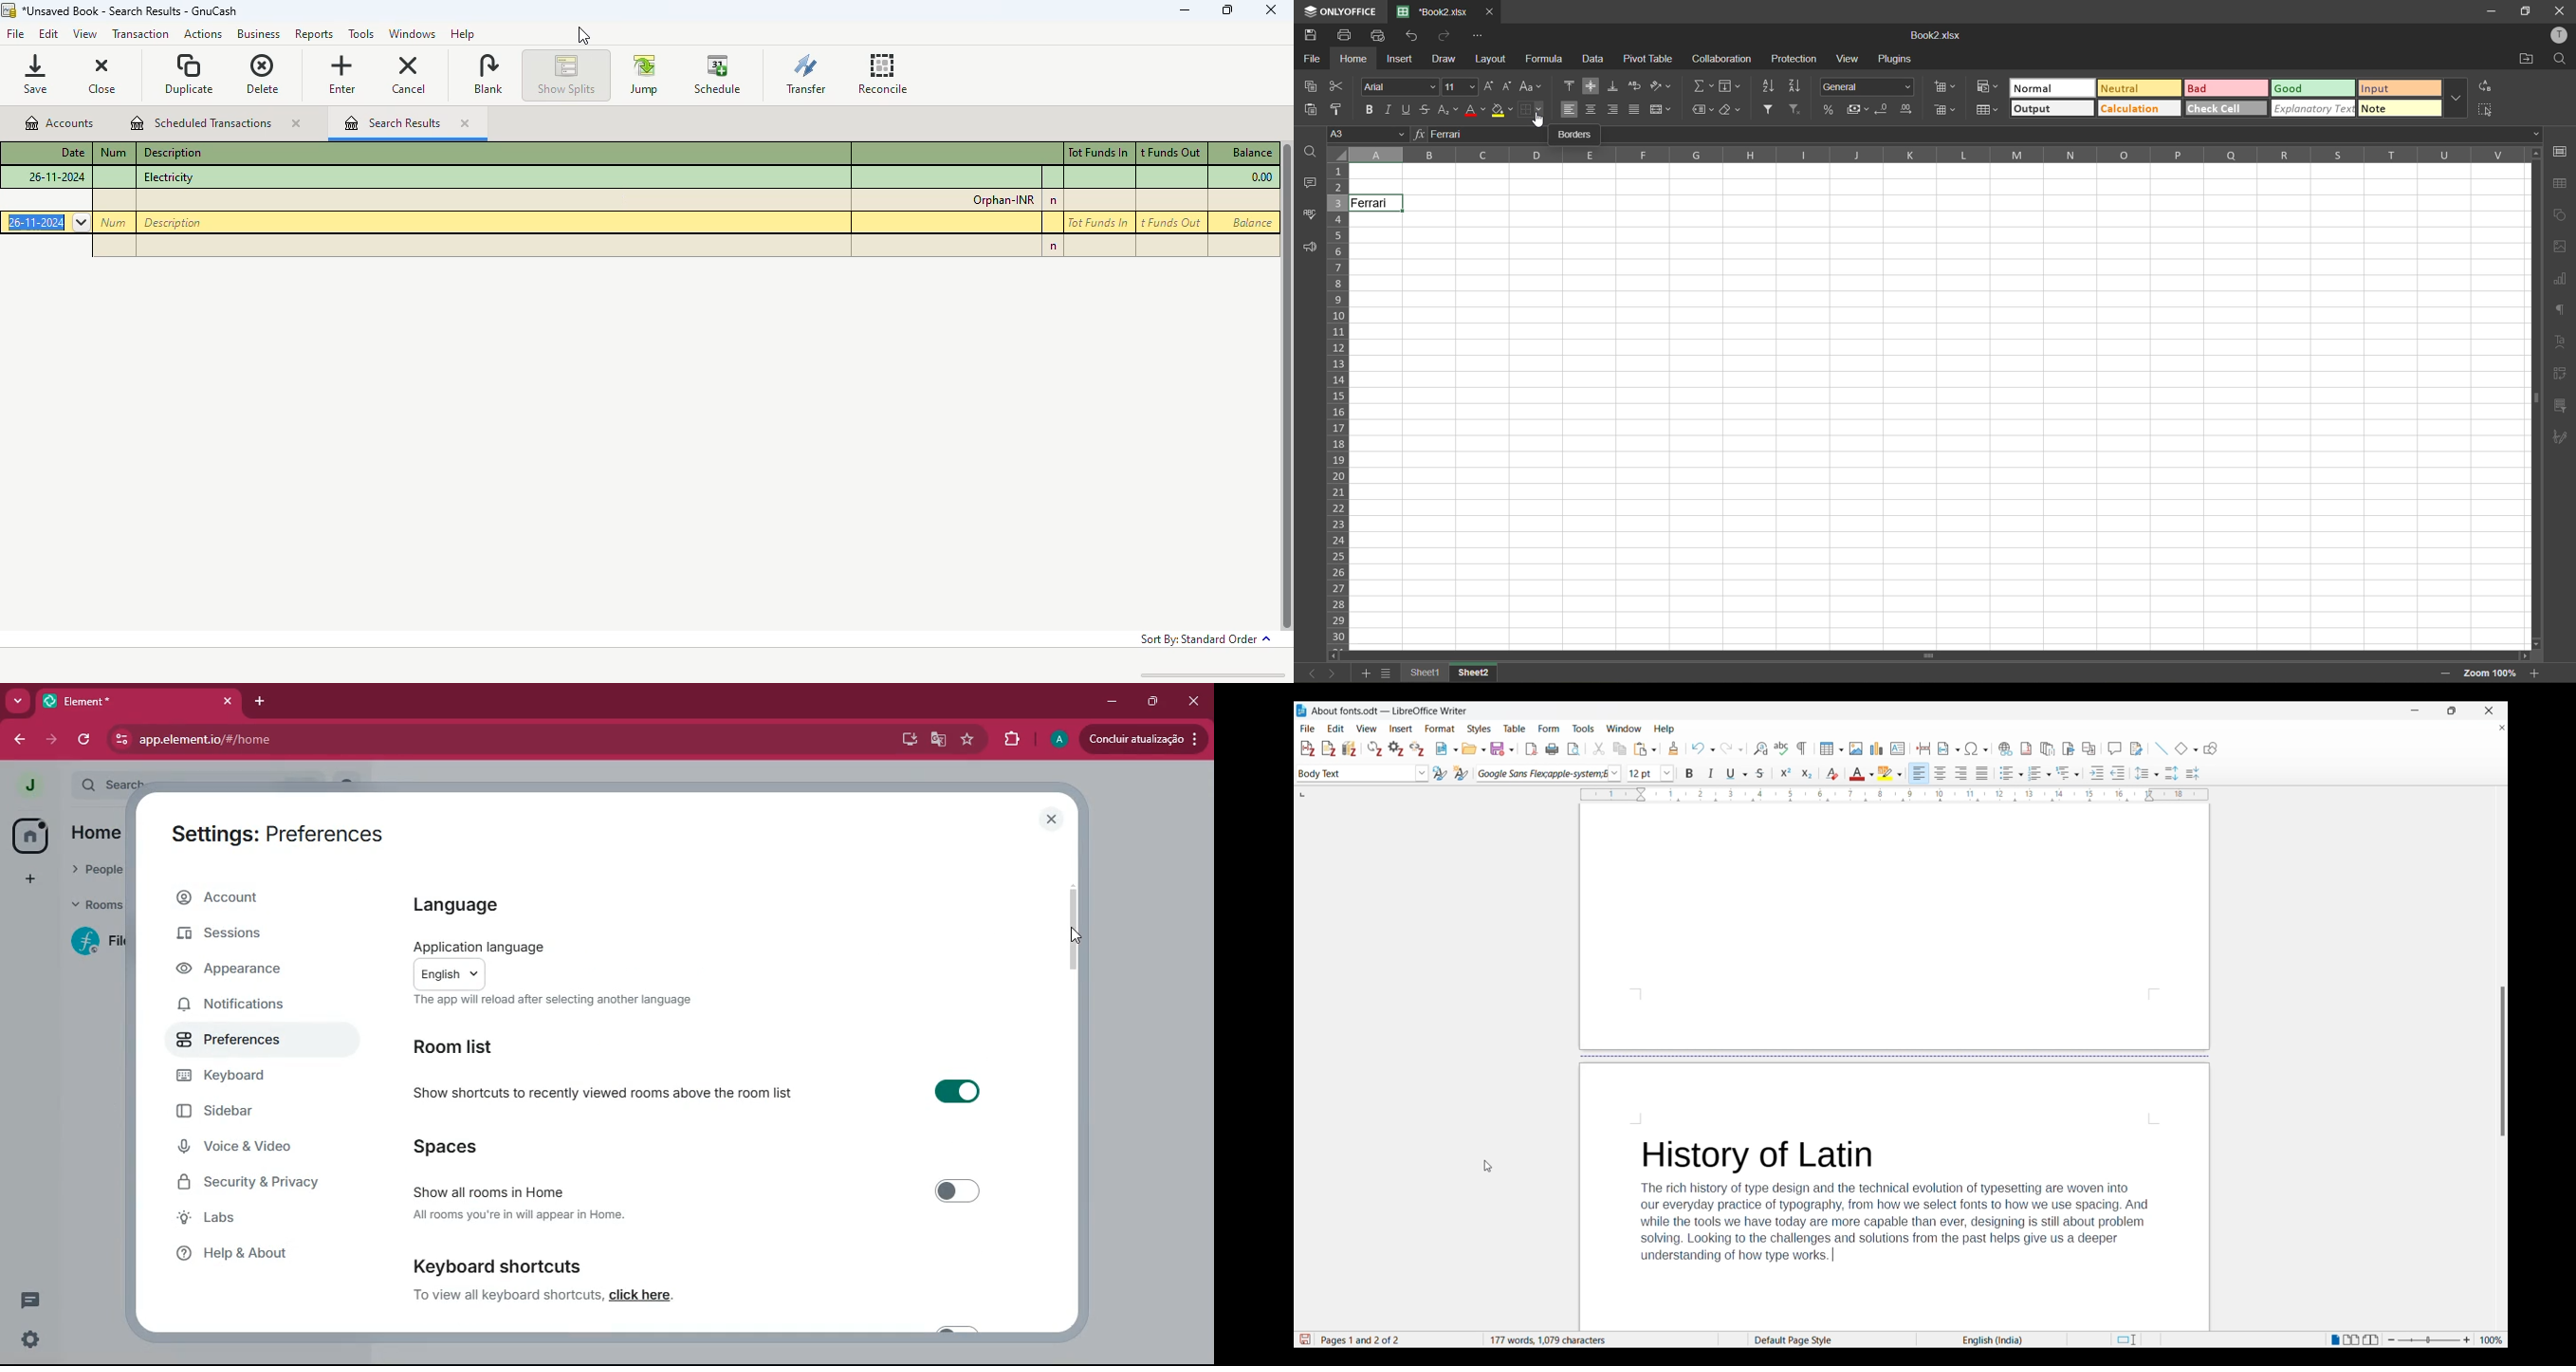 This screenshot has height=1372, width=2576. I want to click on Insert comment, so click(2114, 748).